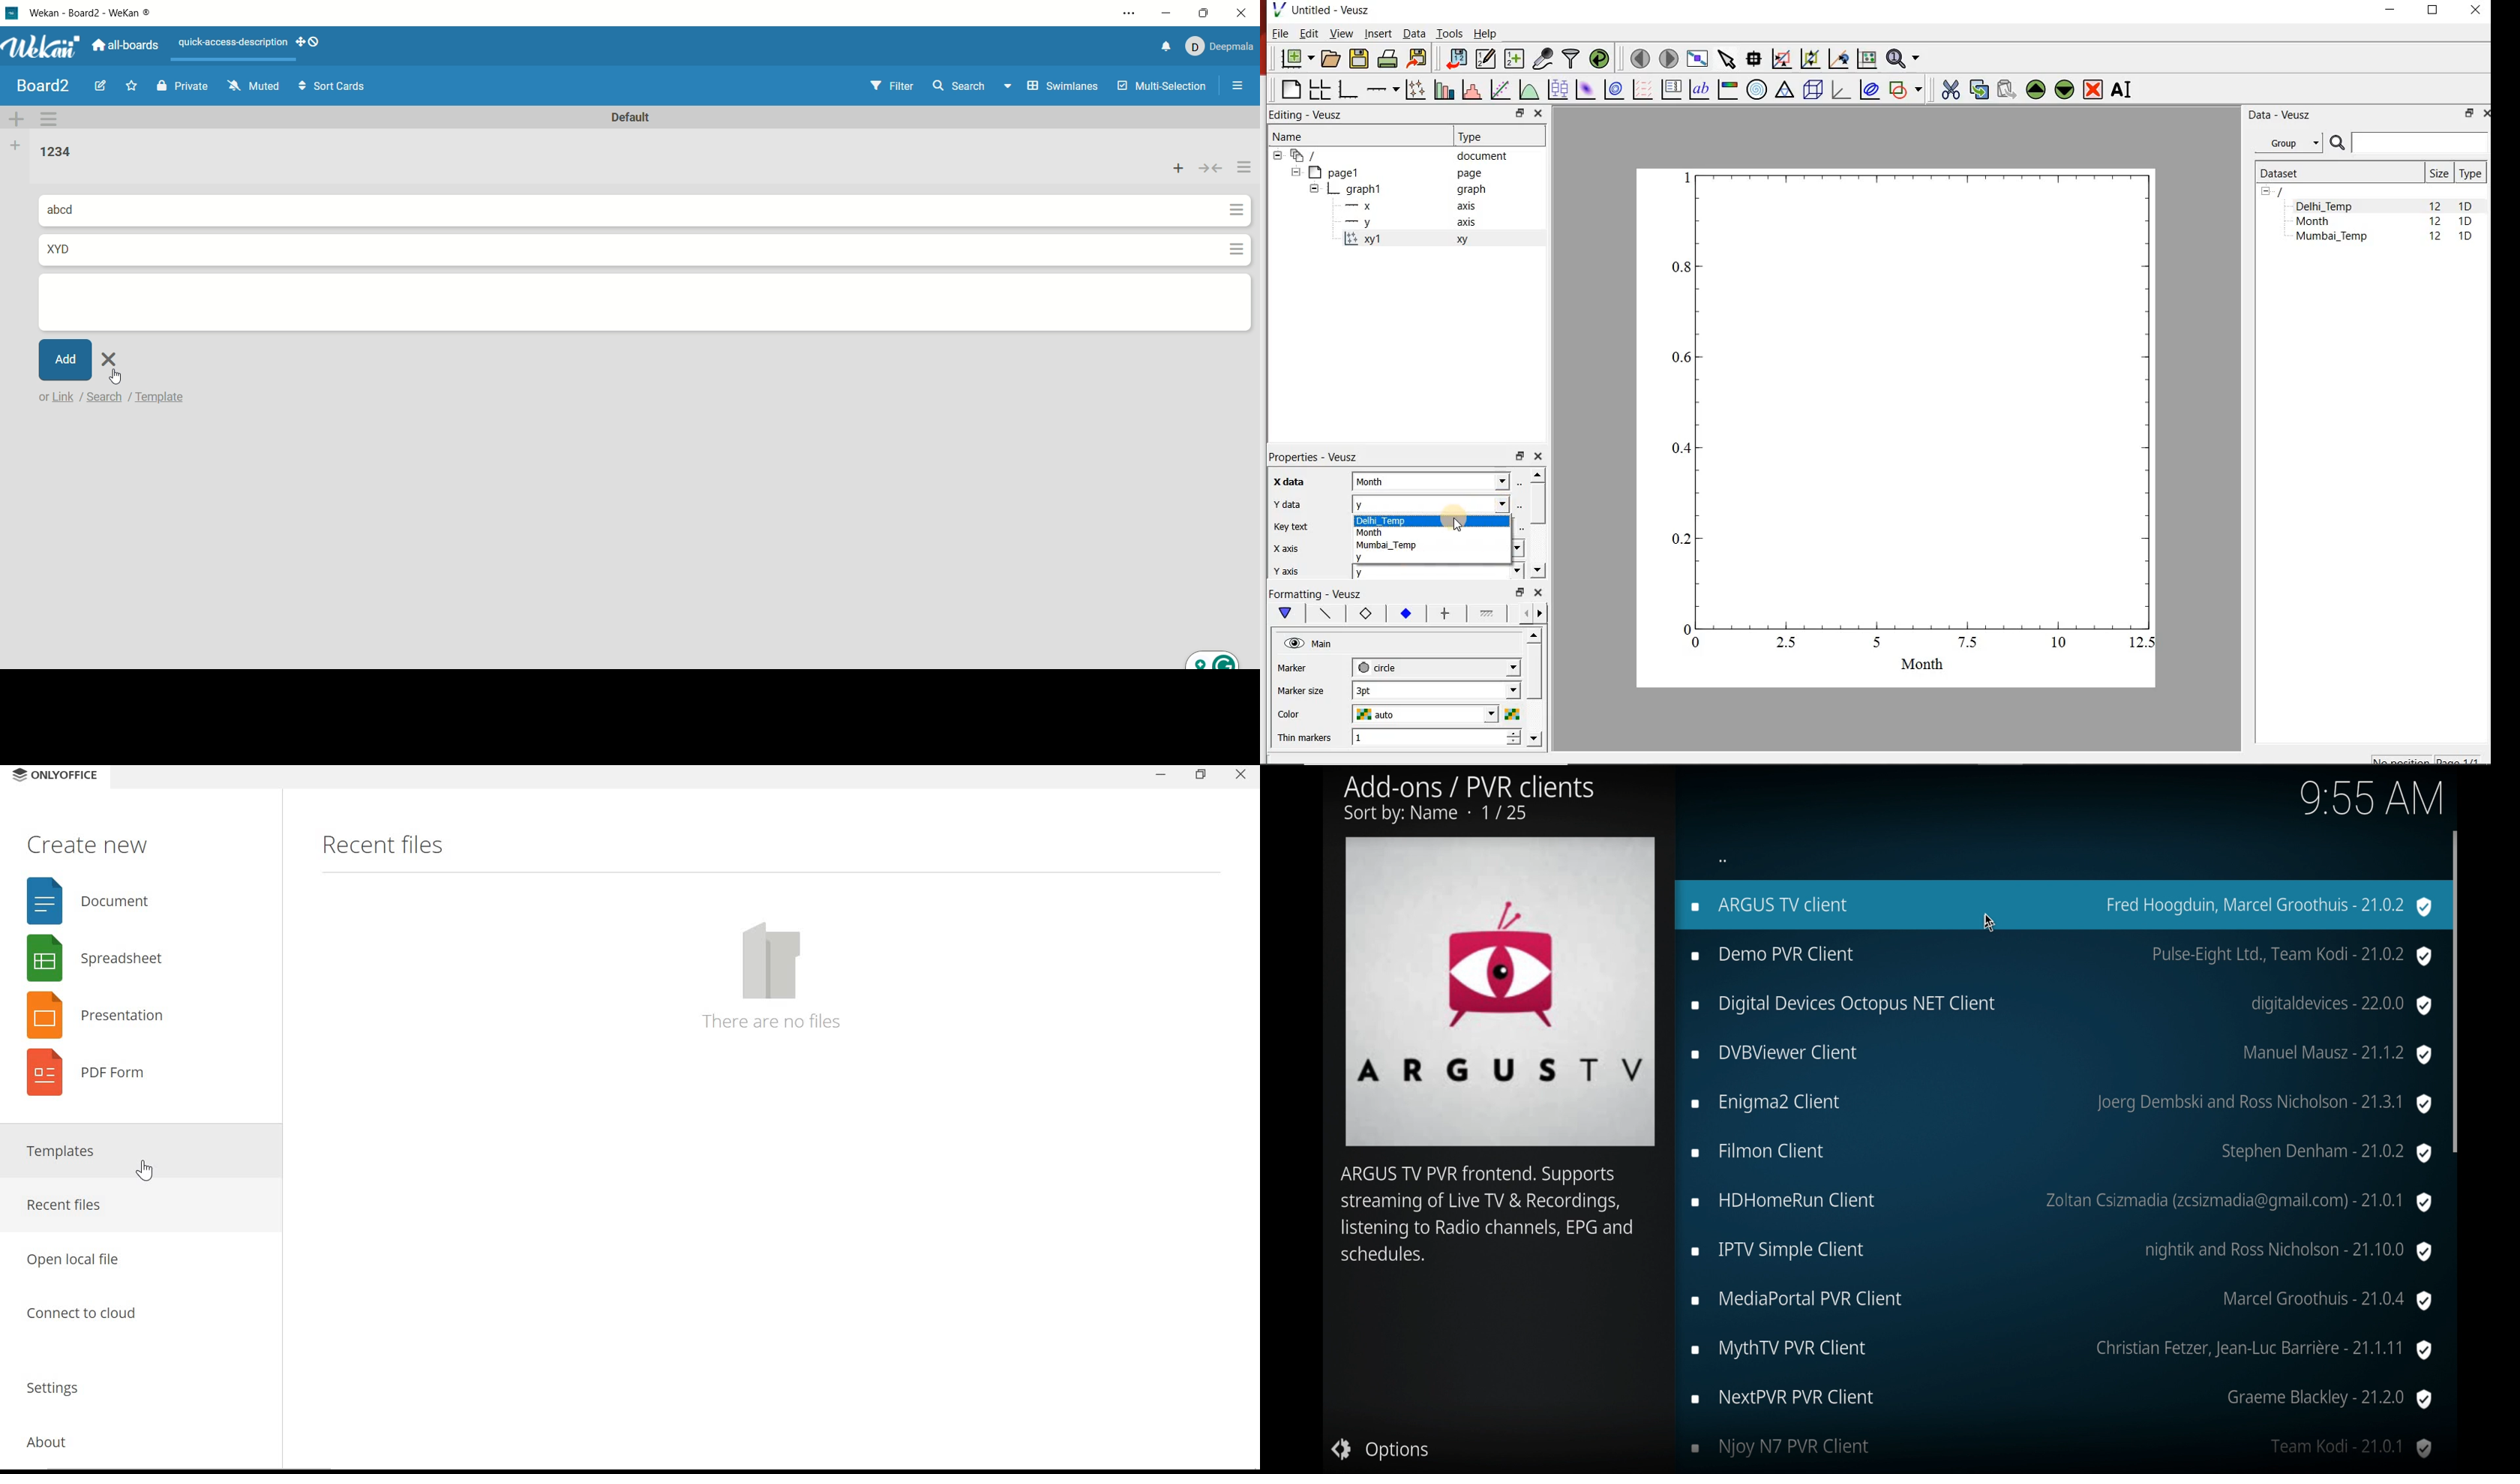 This screenshot has height=1484, width=2520. I want to click on plot a vector field, so click(1642, 90).